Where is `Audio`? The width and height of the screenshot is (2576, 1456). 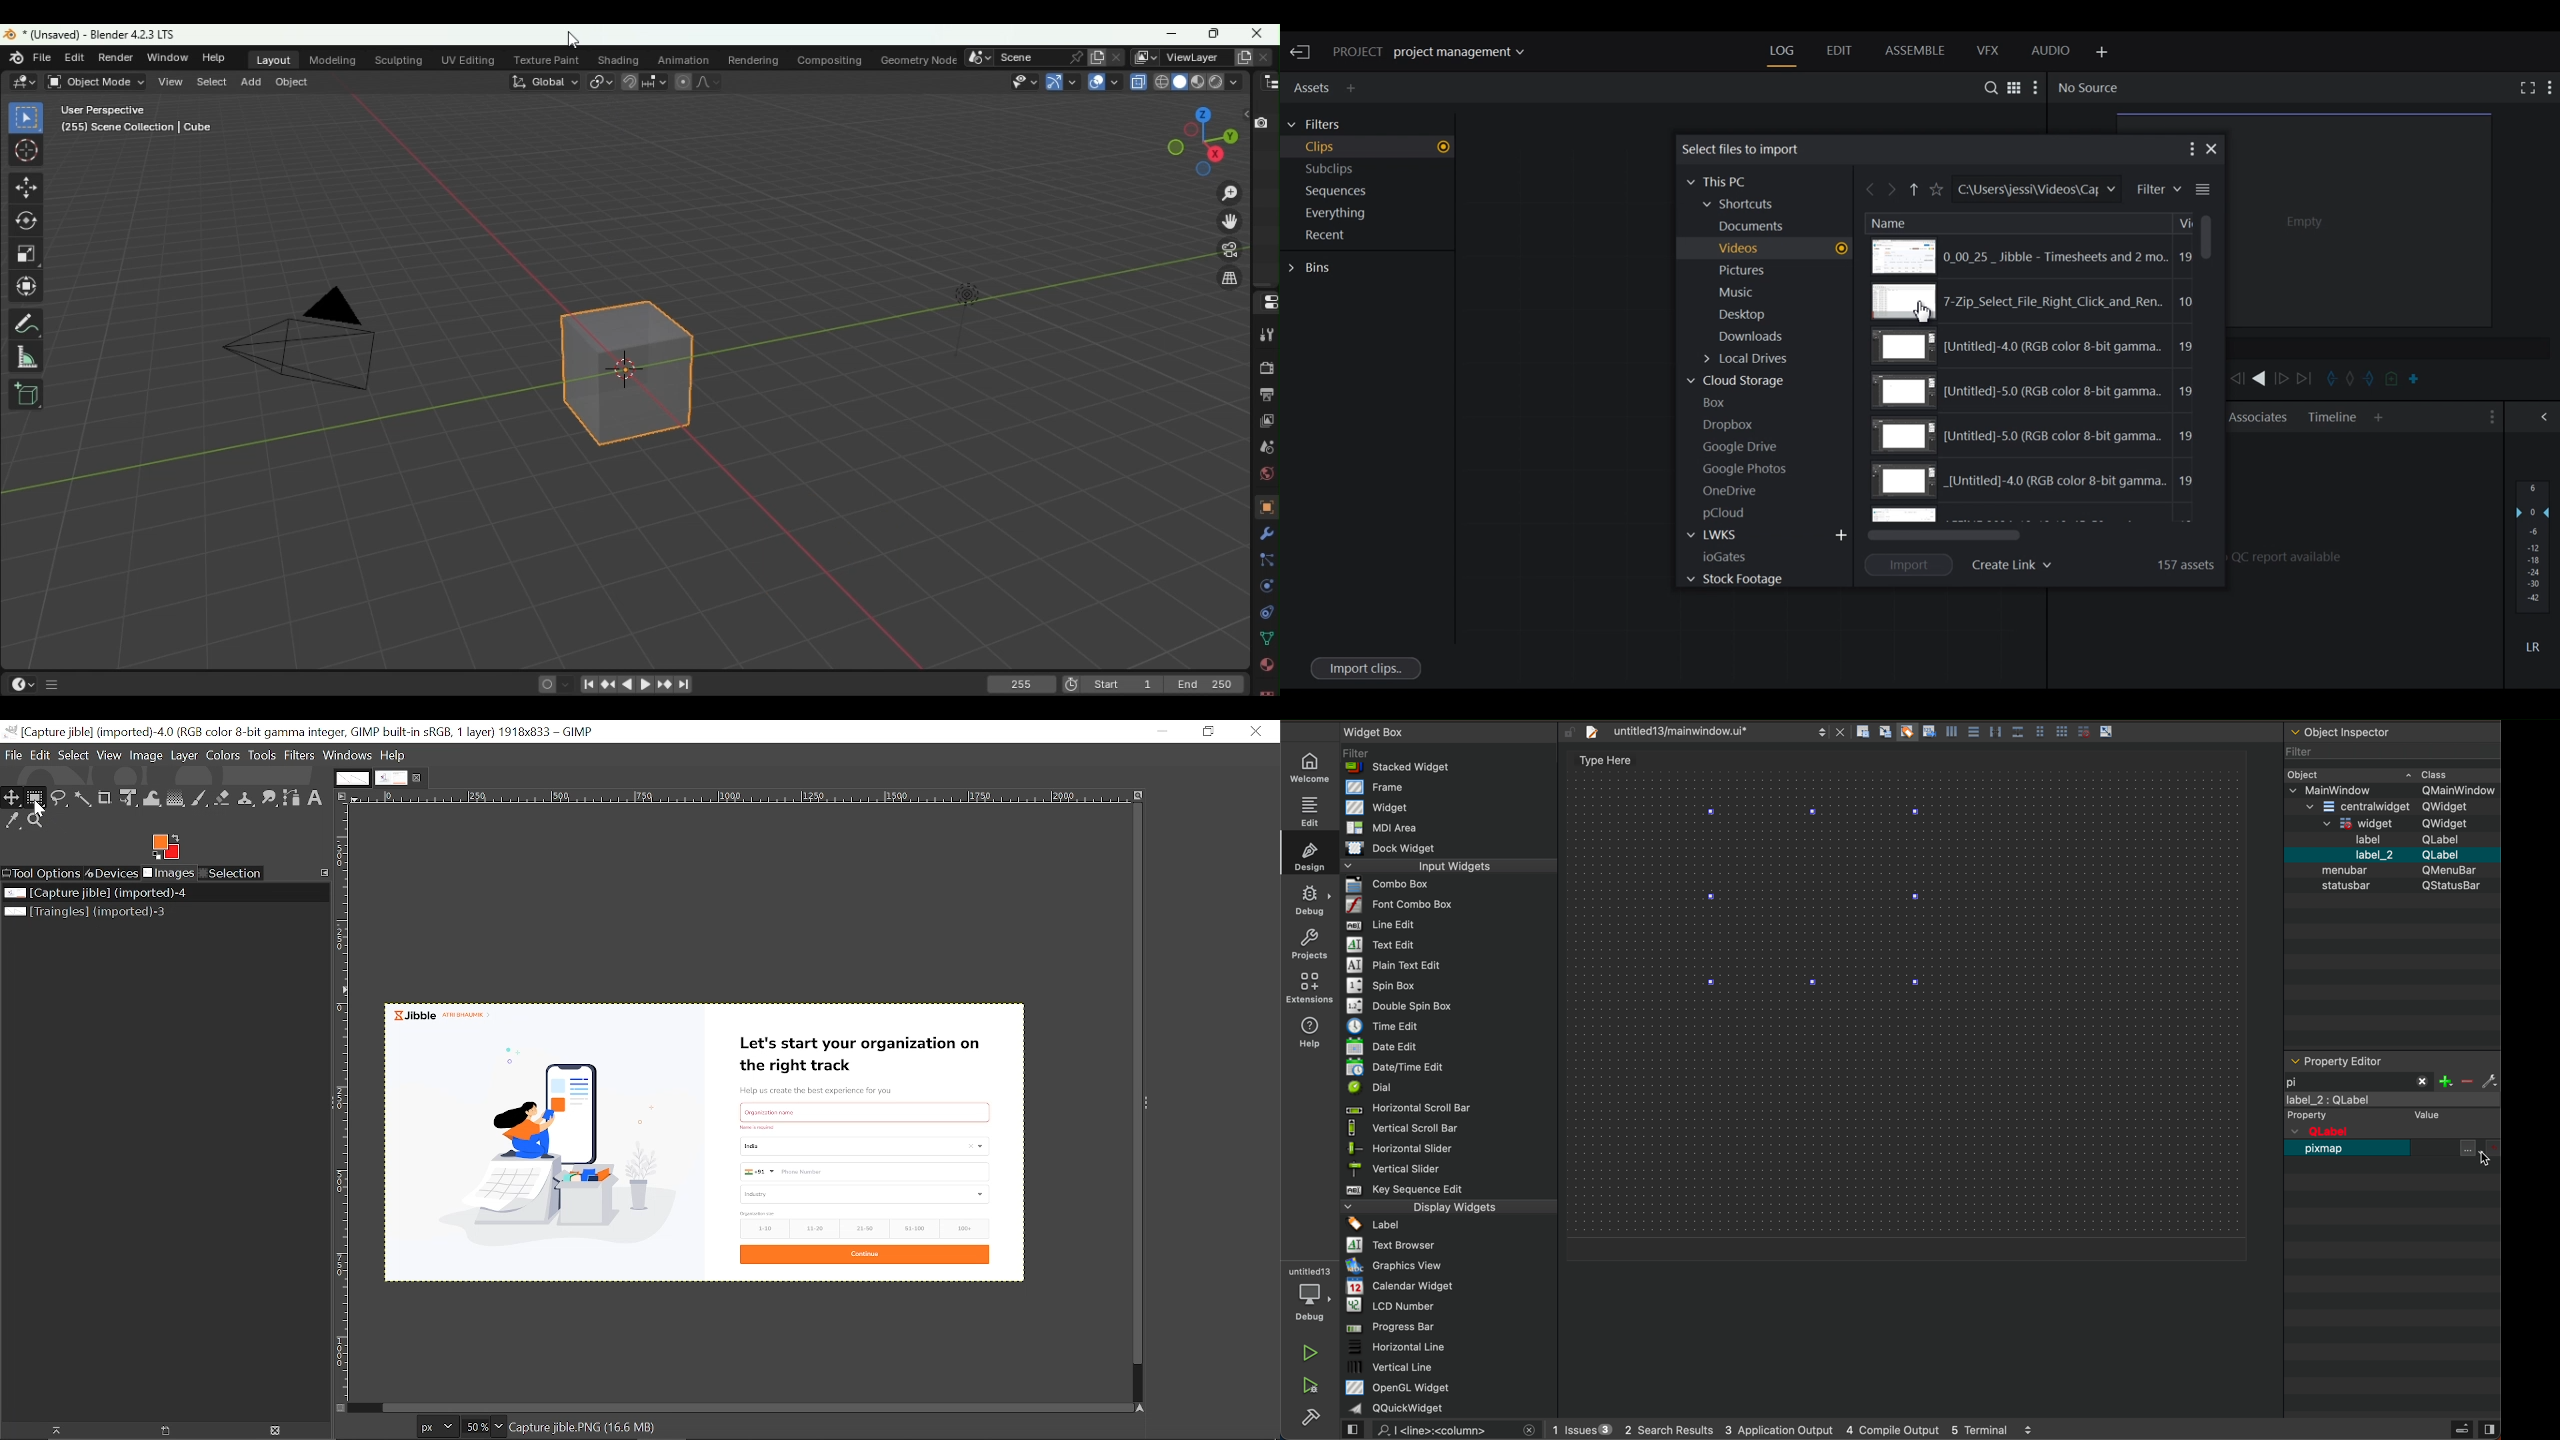 Audio is located at coordinates (2051, 53).